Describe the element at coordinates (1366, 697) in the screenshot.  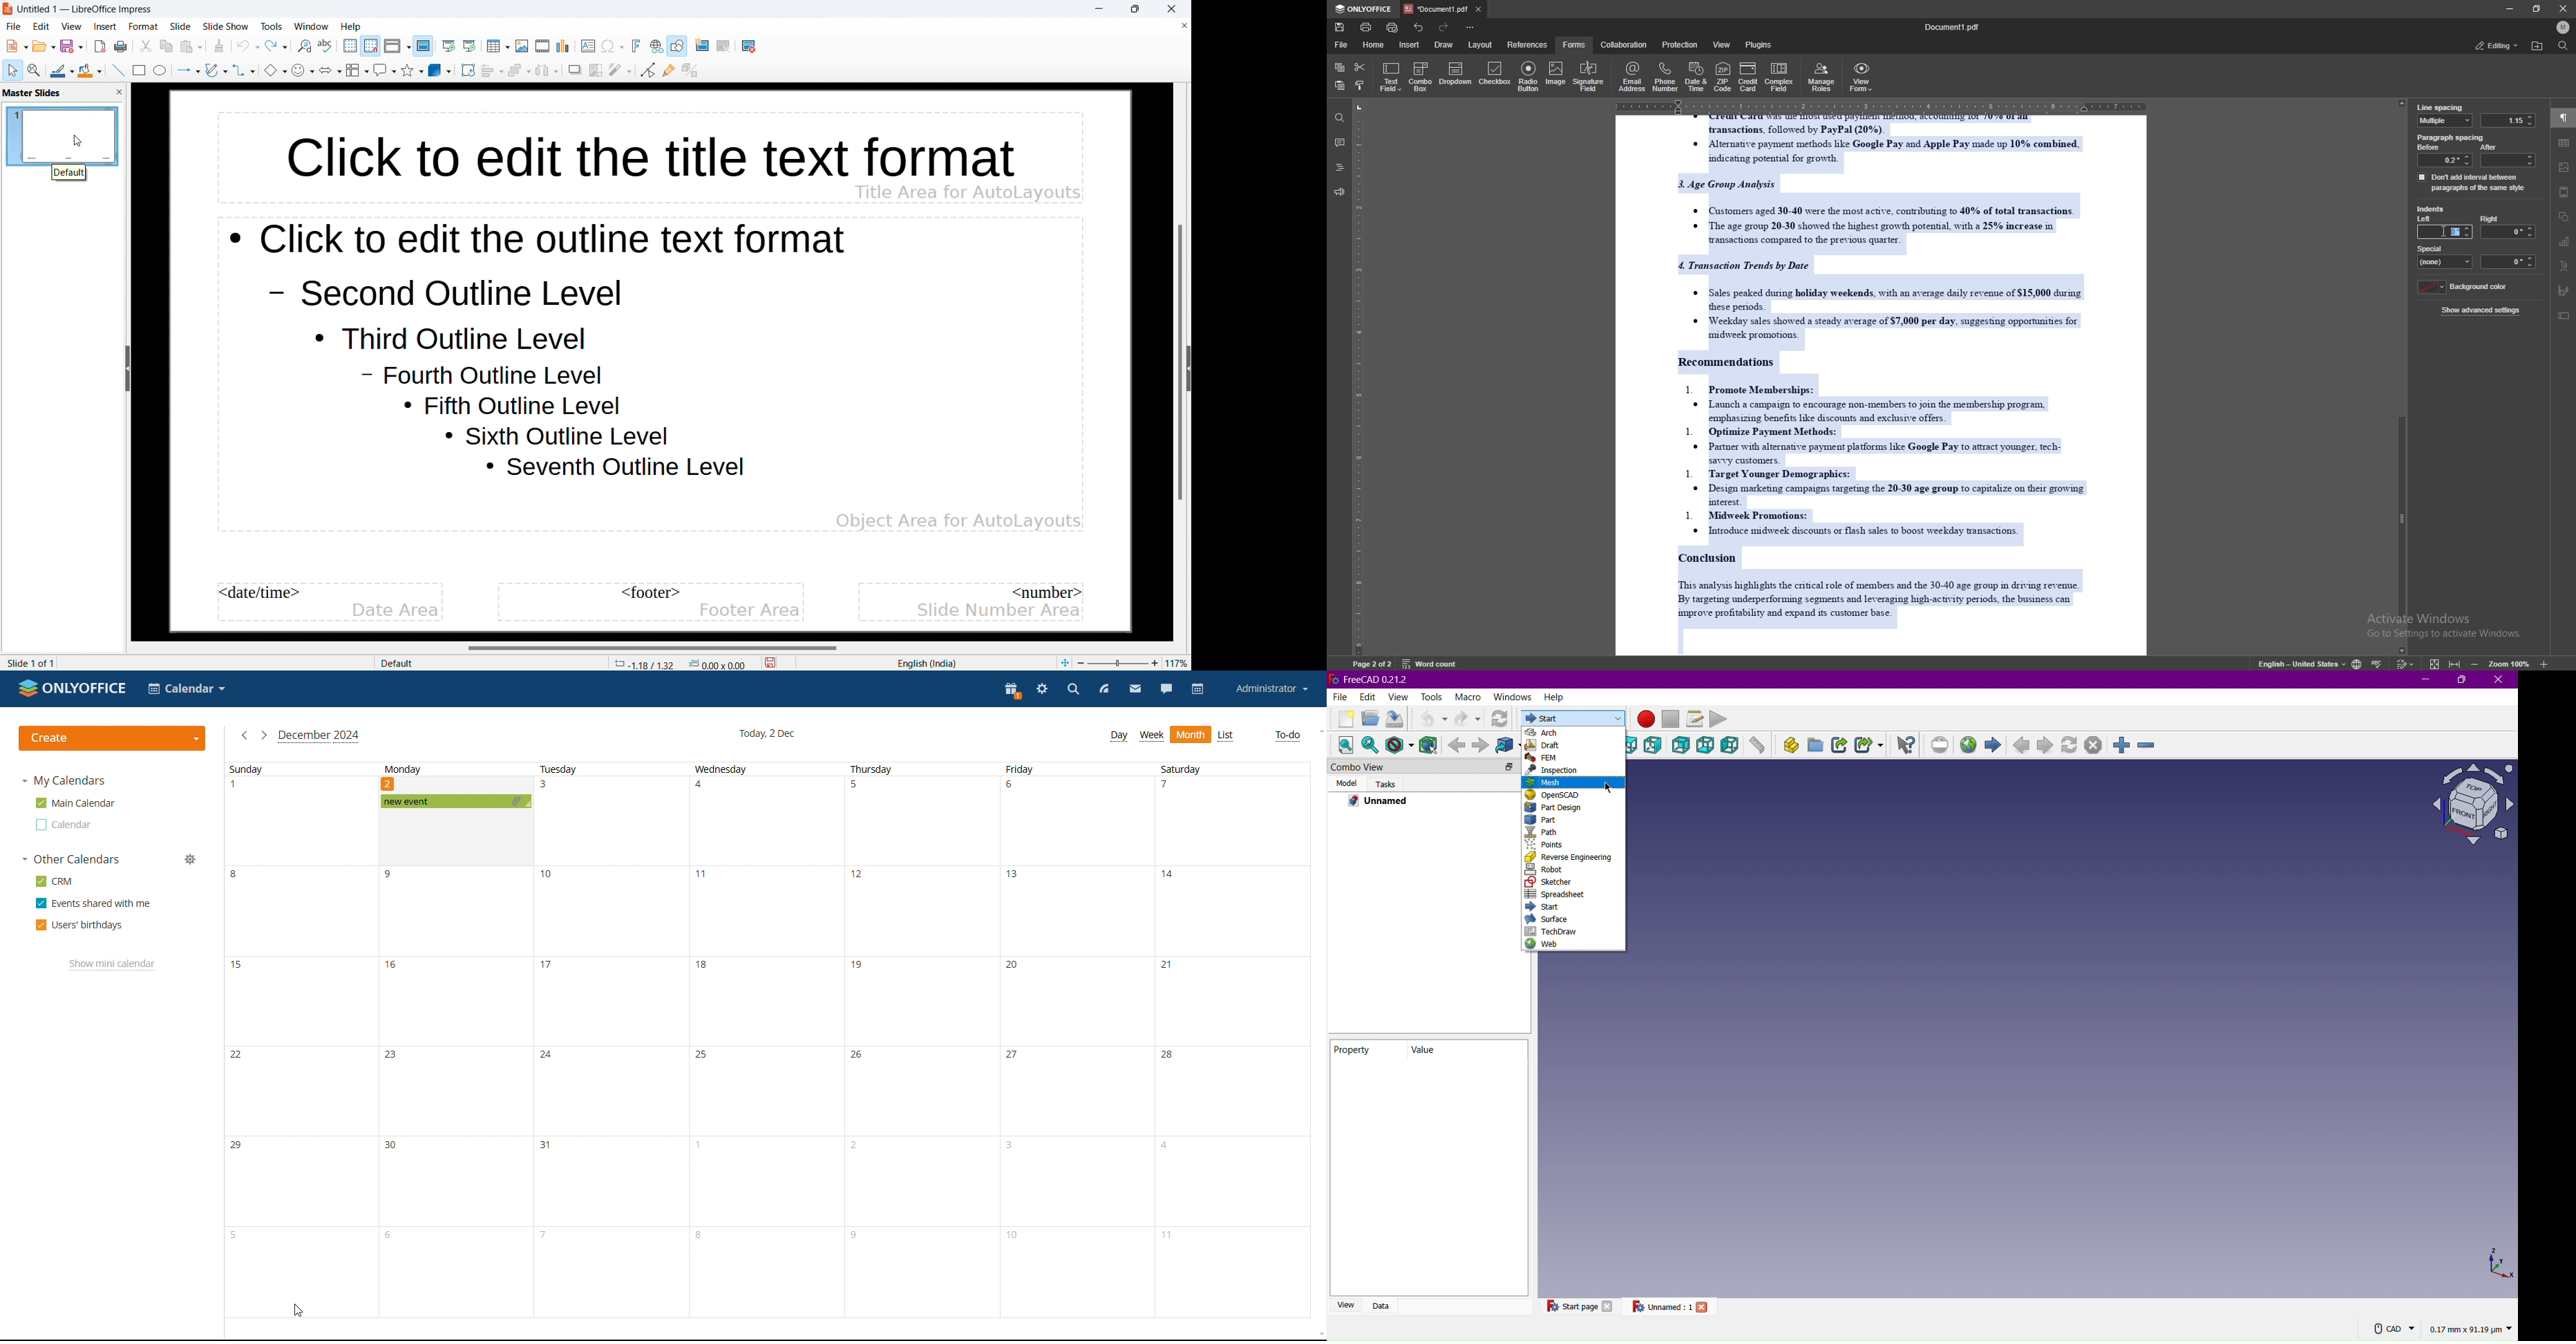
I see `Edit` at that location.